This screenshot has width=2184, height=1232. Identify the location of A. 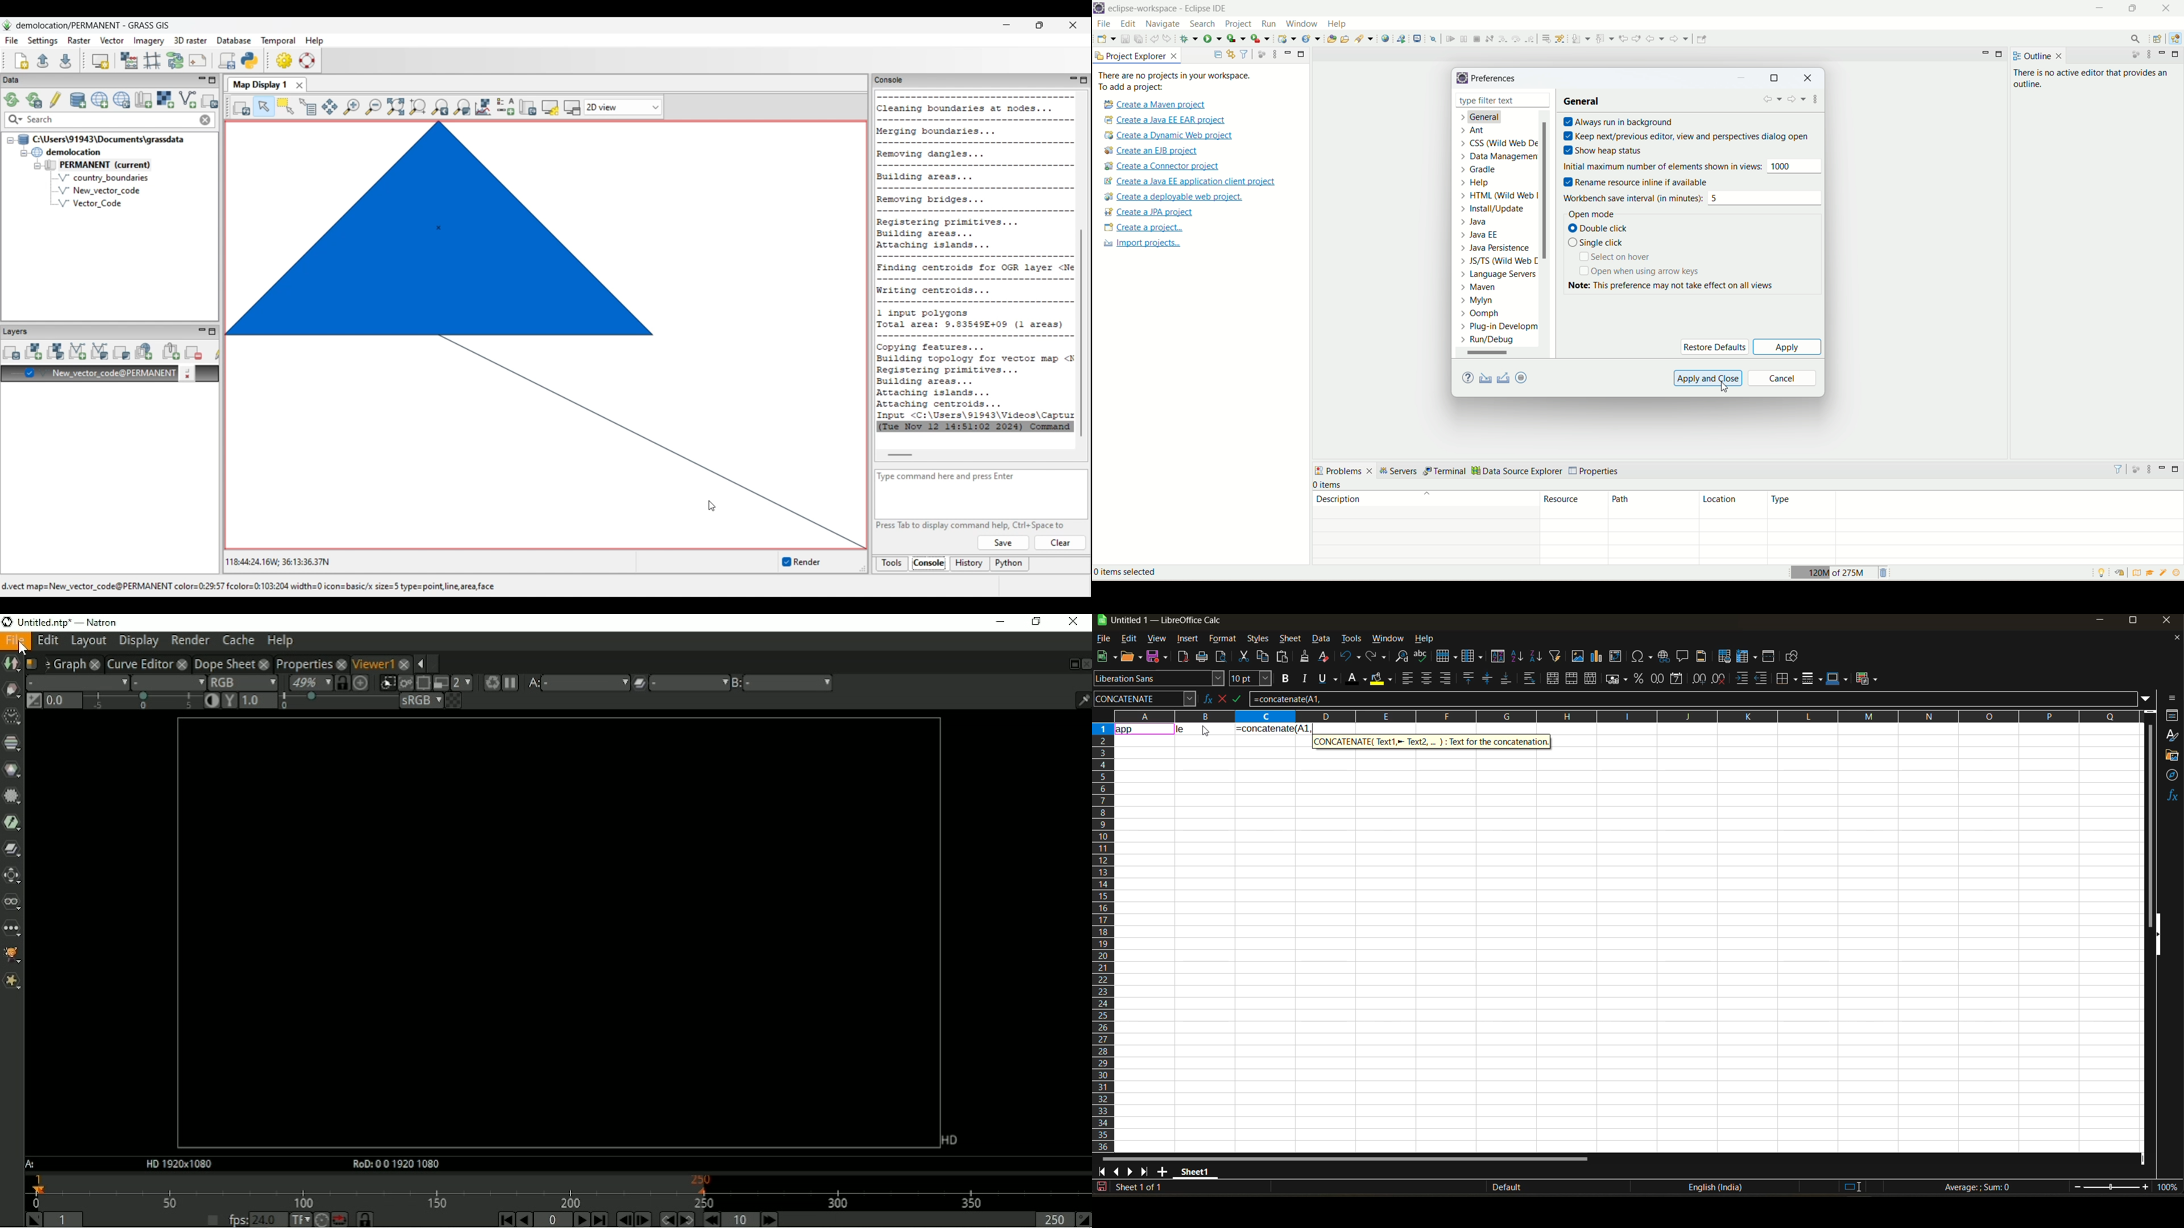
(32, 1164).